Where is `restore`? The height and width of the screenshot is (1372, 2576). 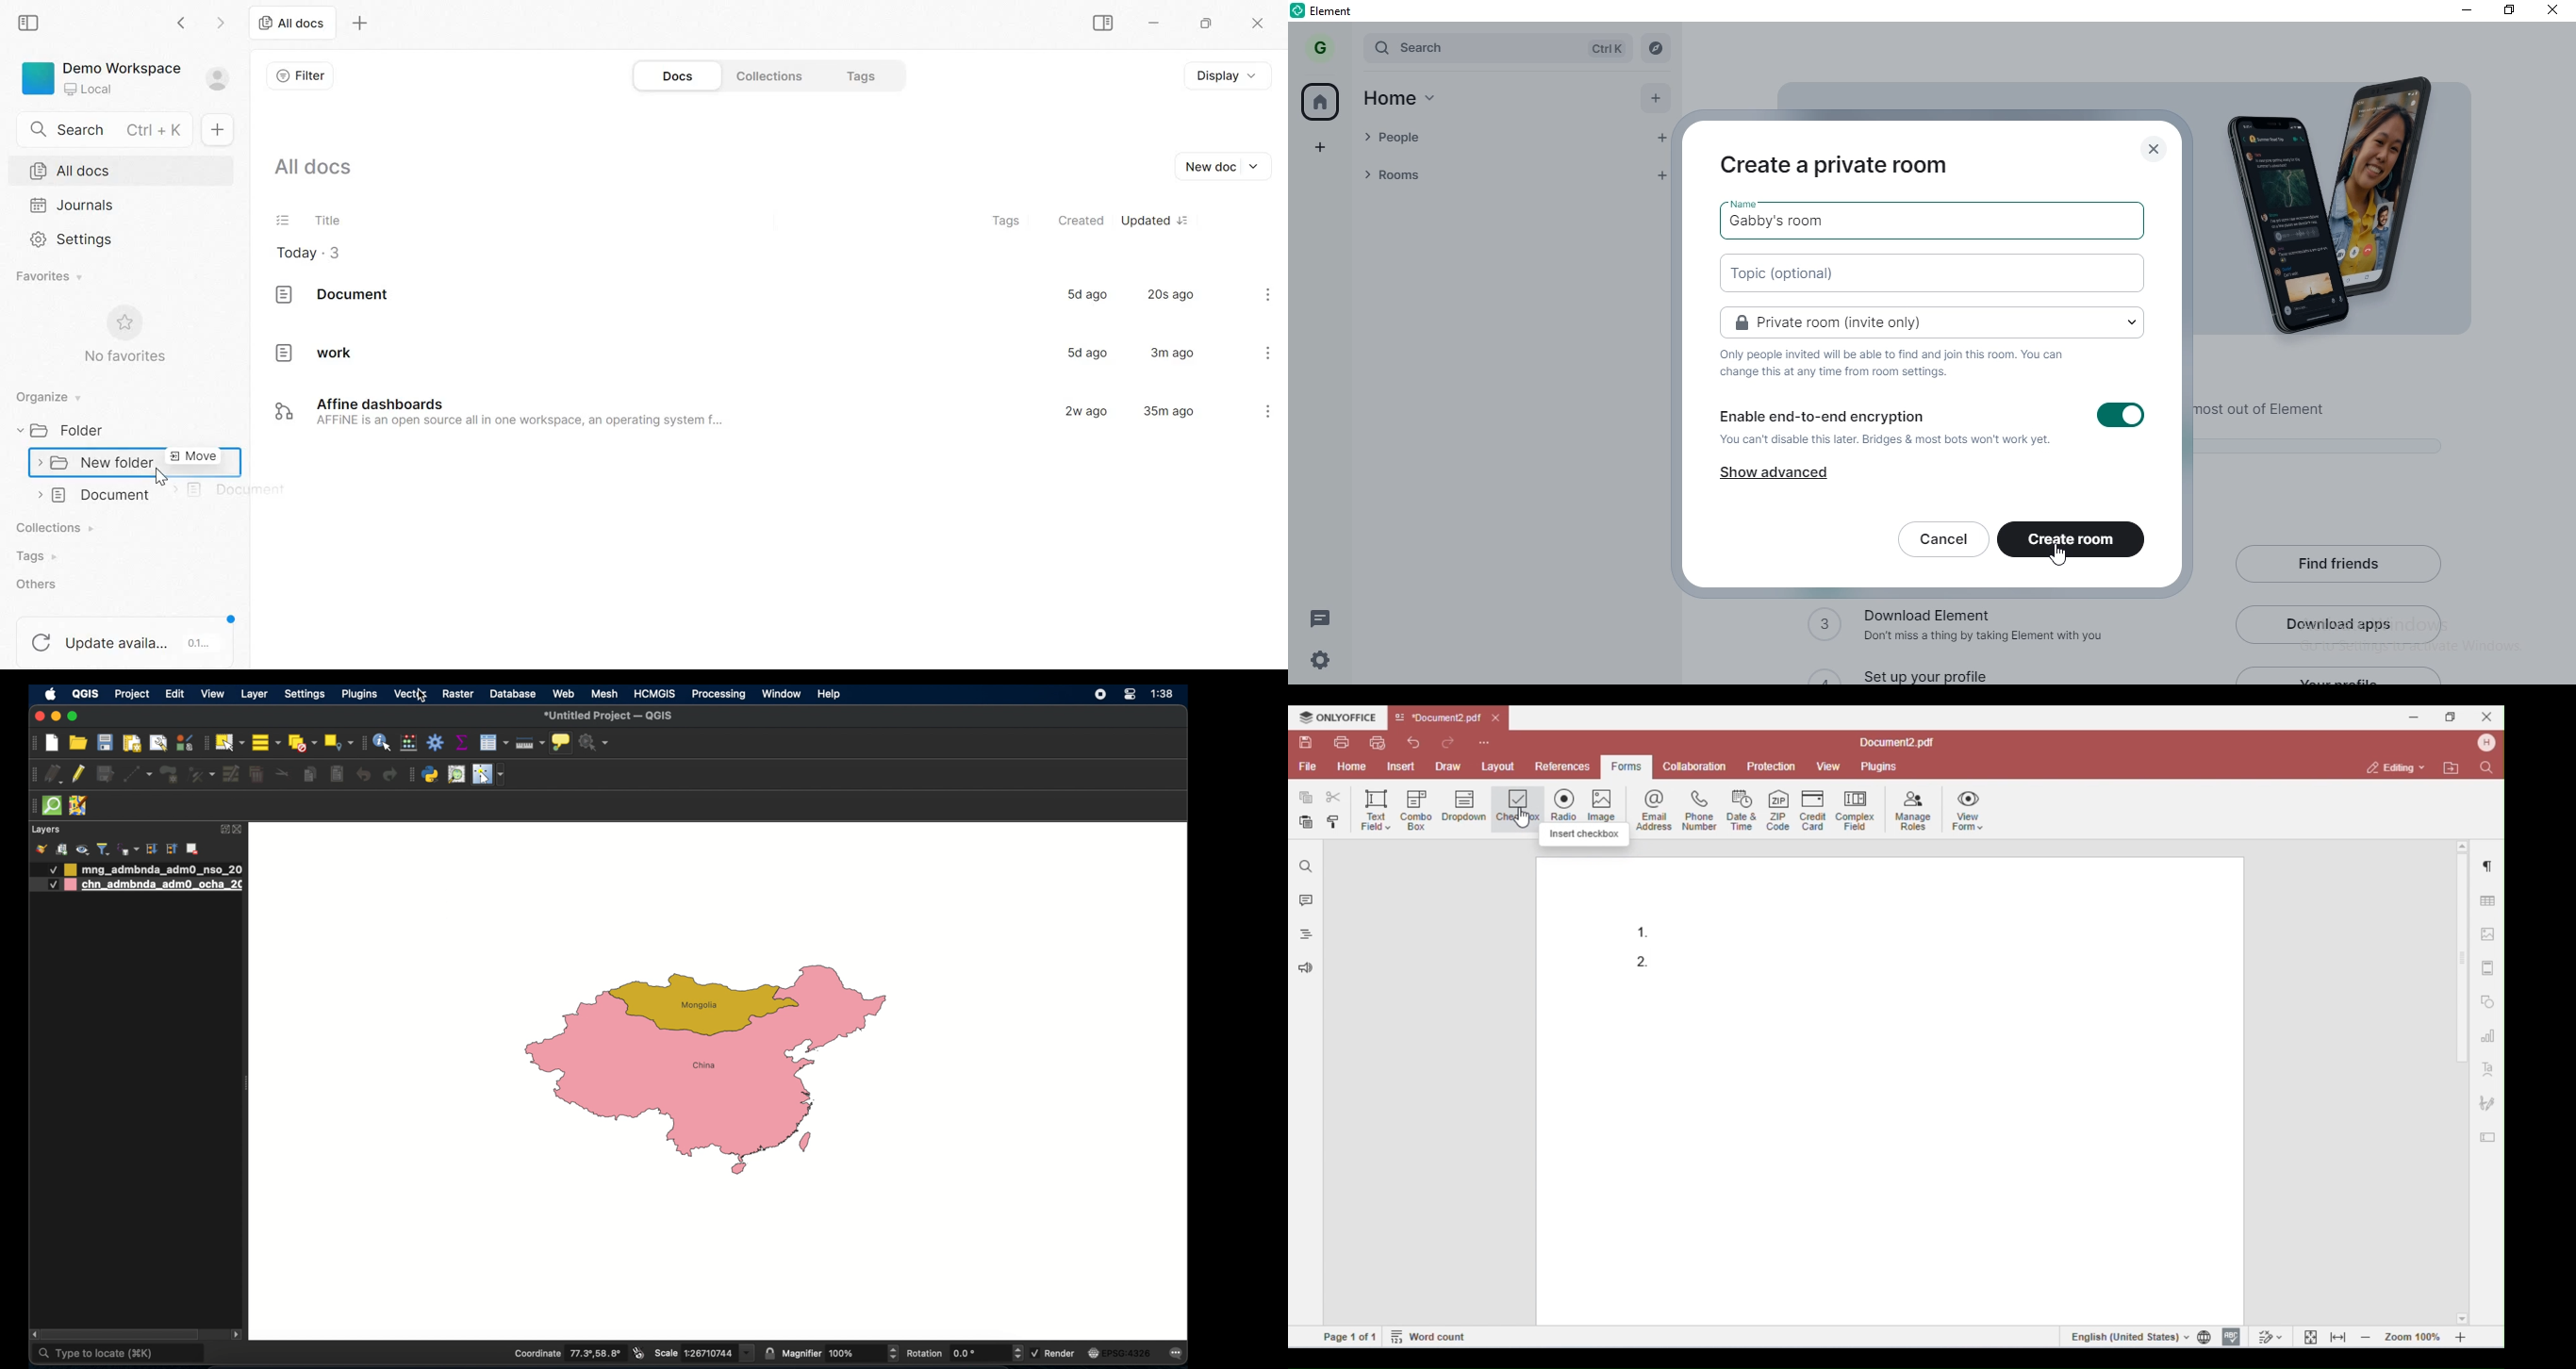
restore is located at coordinates (2509, 12).